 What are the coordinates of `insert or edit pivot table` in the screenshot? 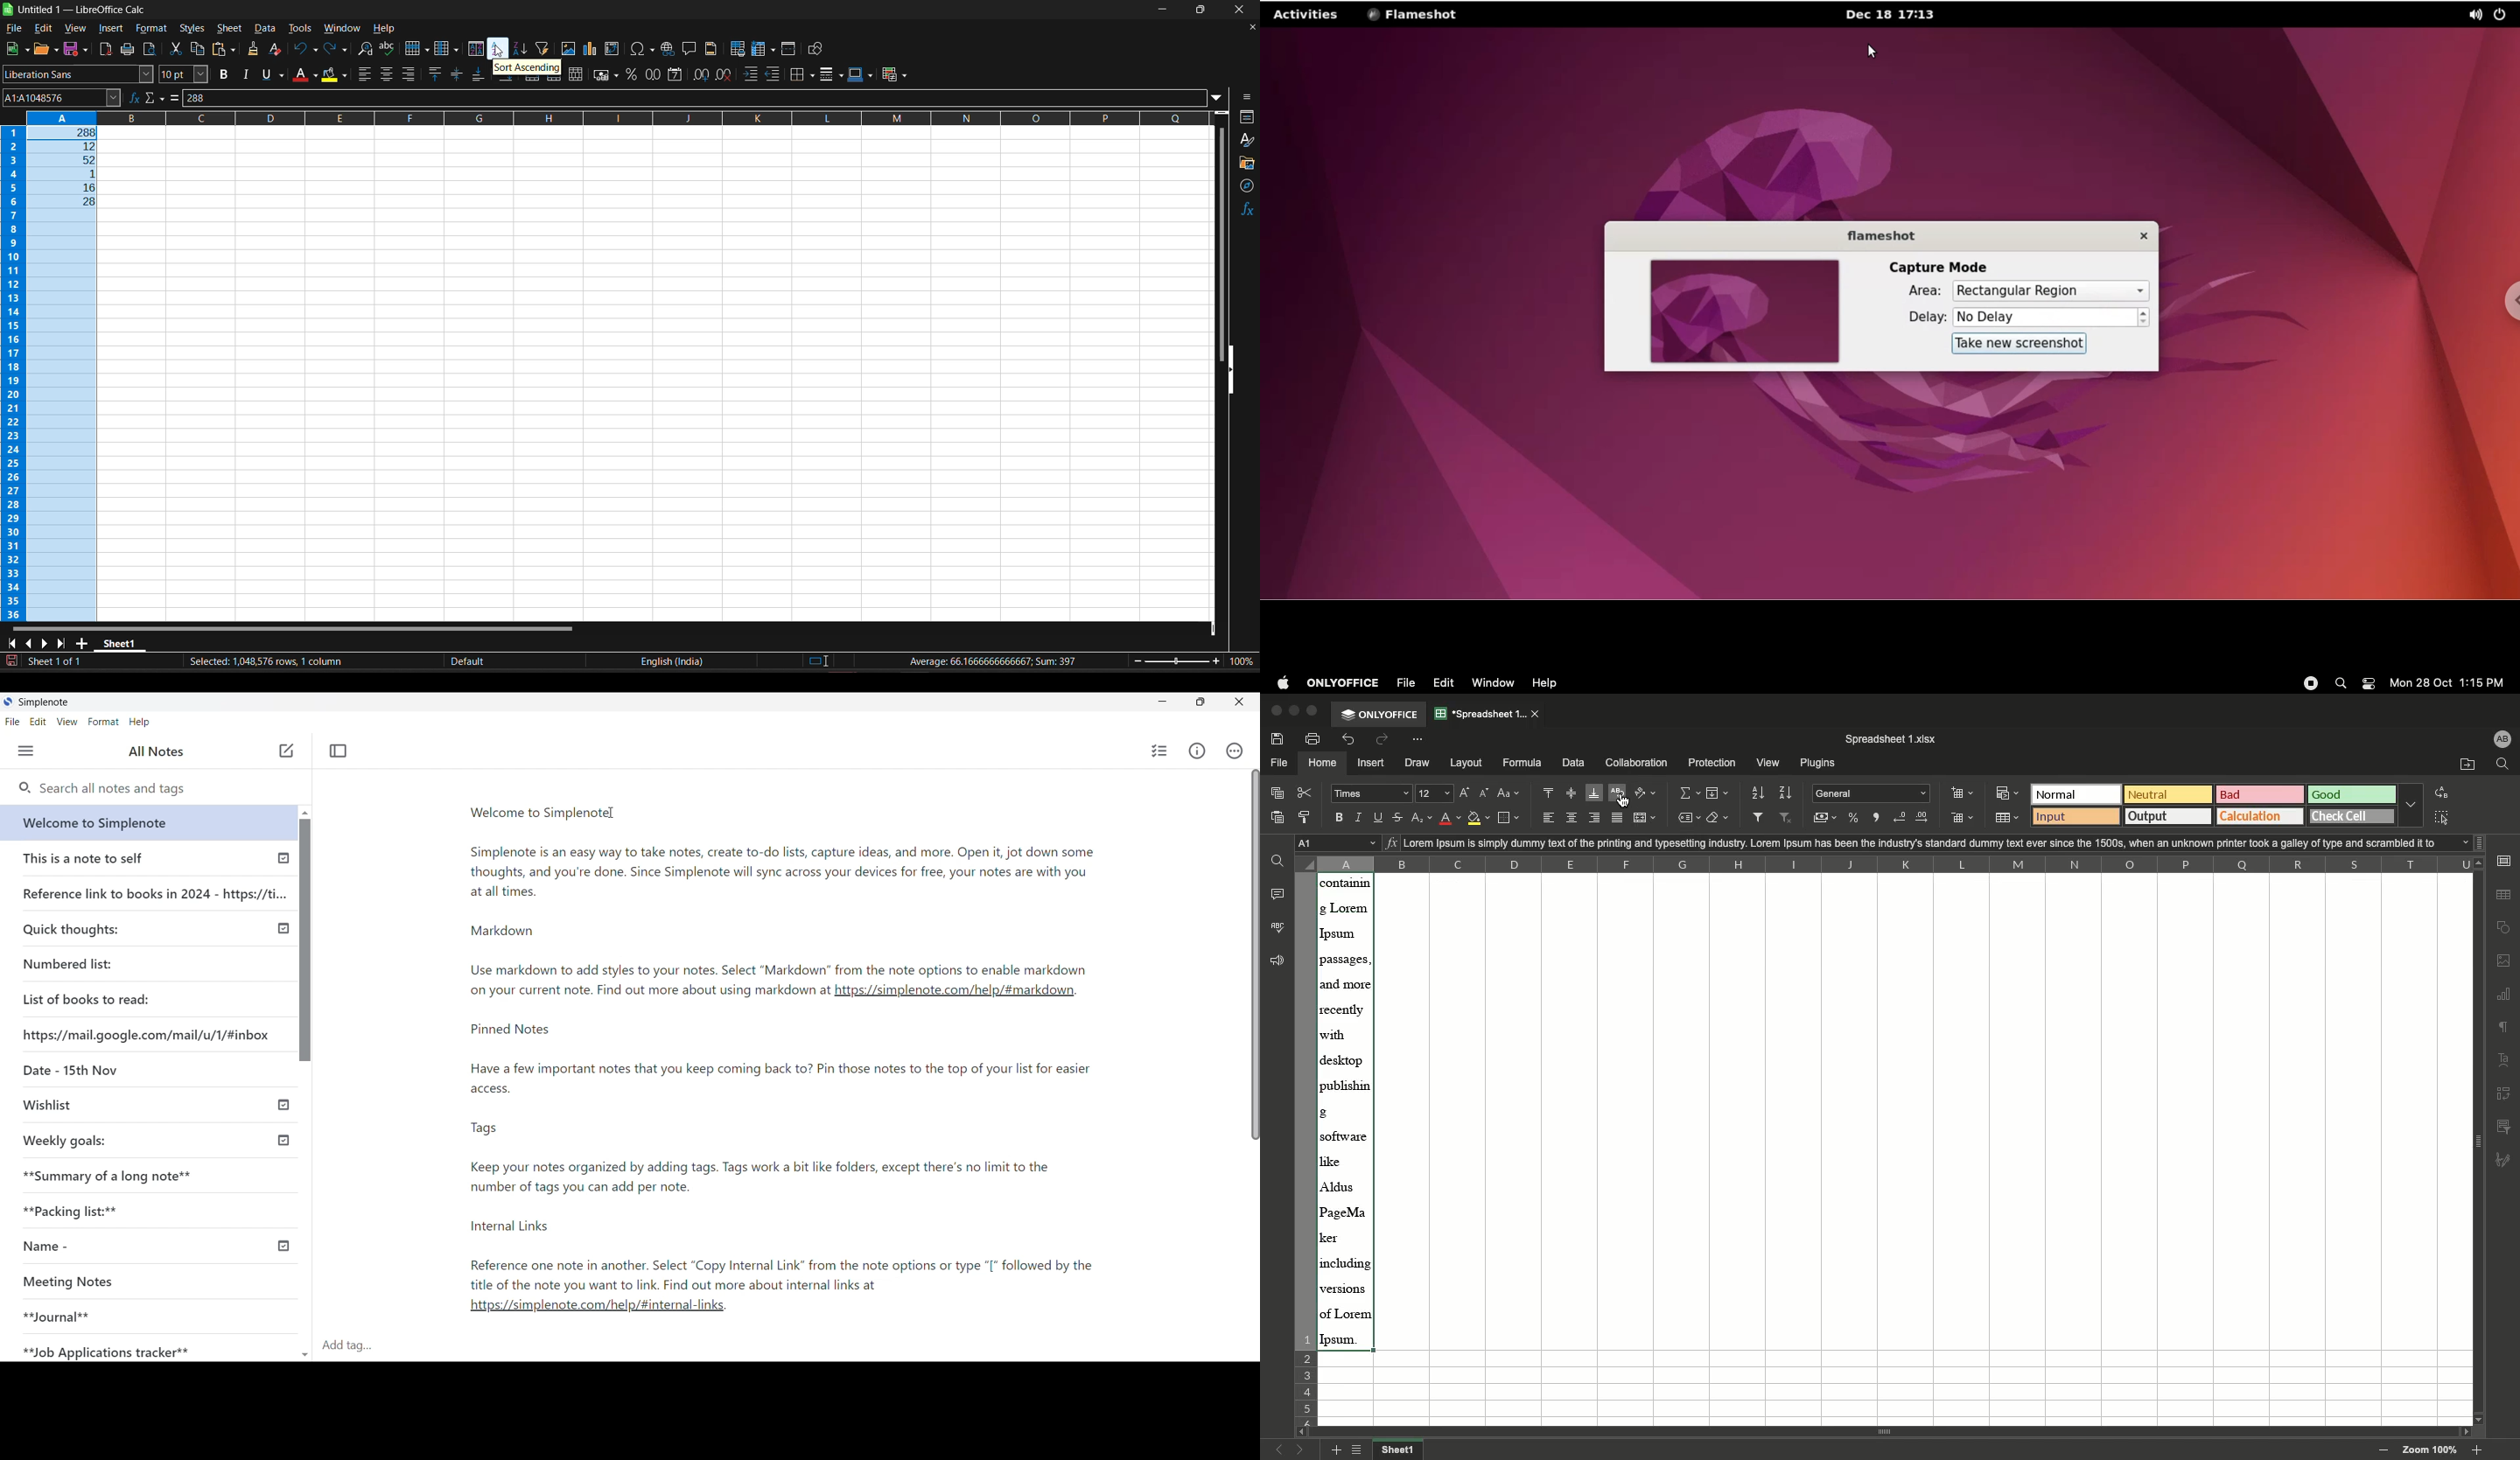 It's located at (612, 49).